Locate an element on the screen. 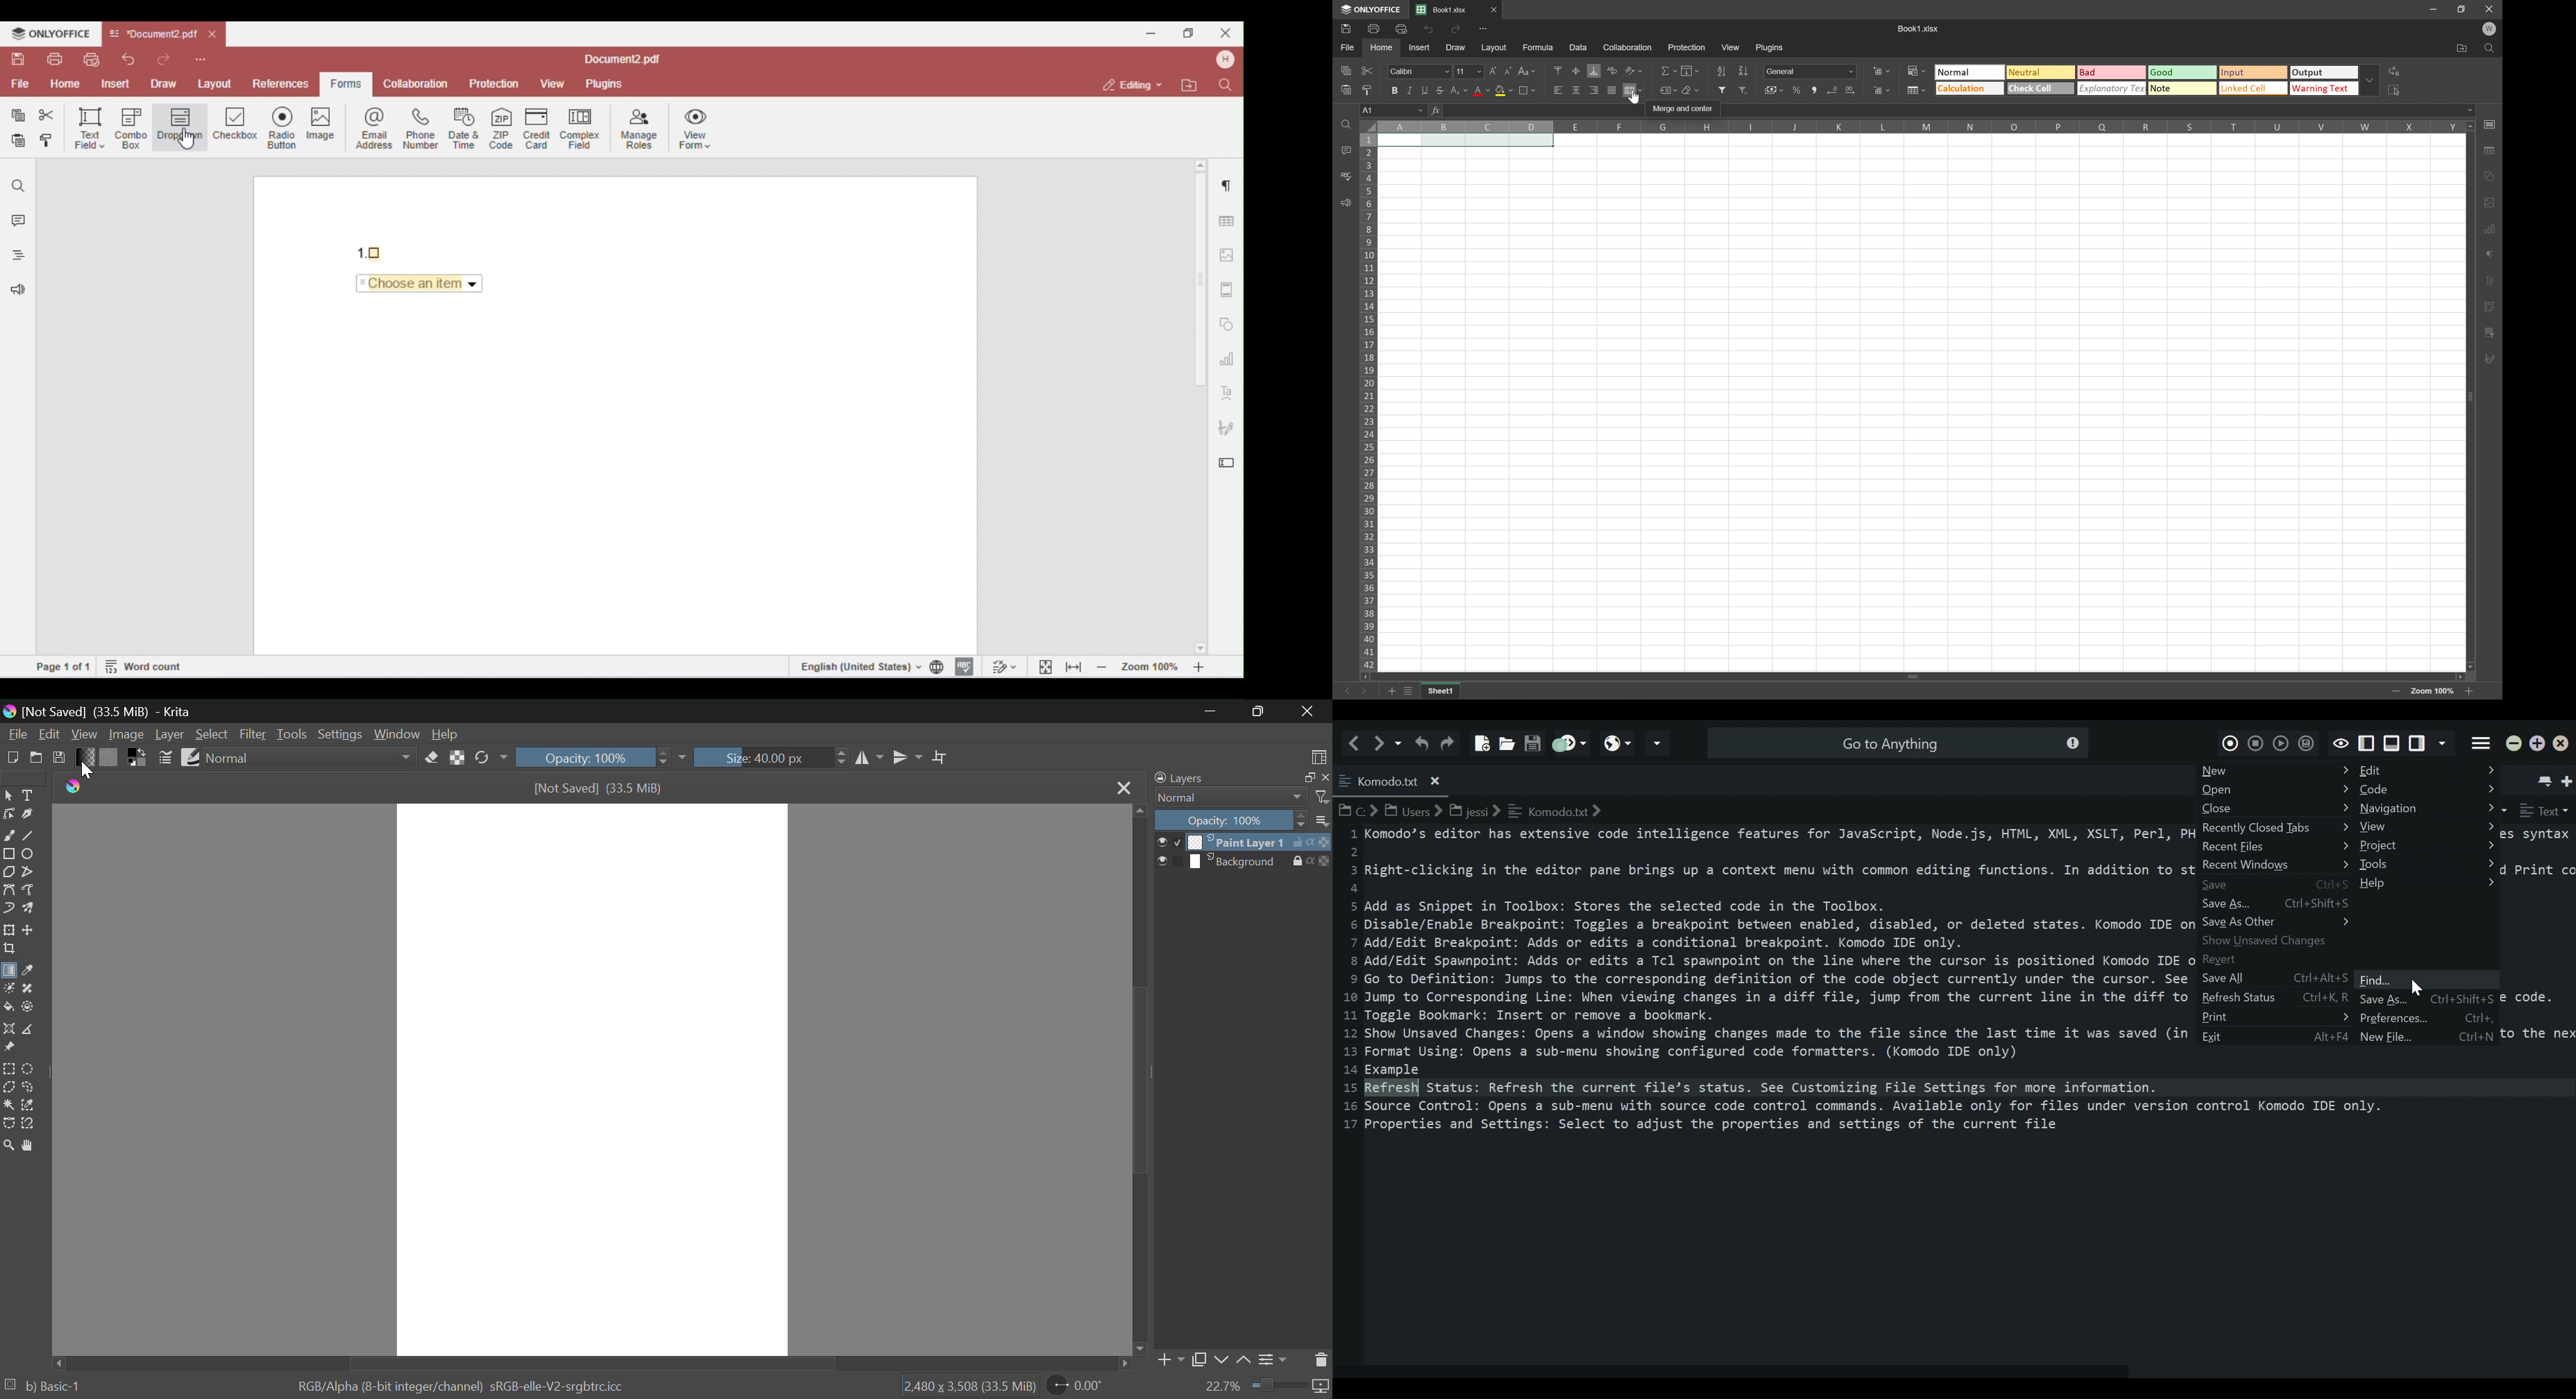 Image resolution: width=2576 pixels, height=1400 pixels. Save is located at coordinates (1343, 30).